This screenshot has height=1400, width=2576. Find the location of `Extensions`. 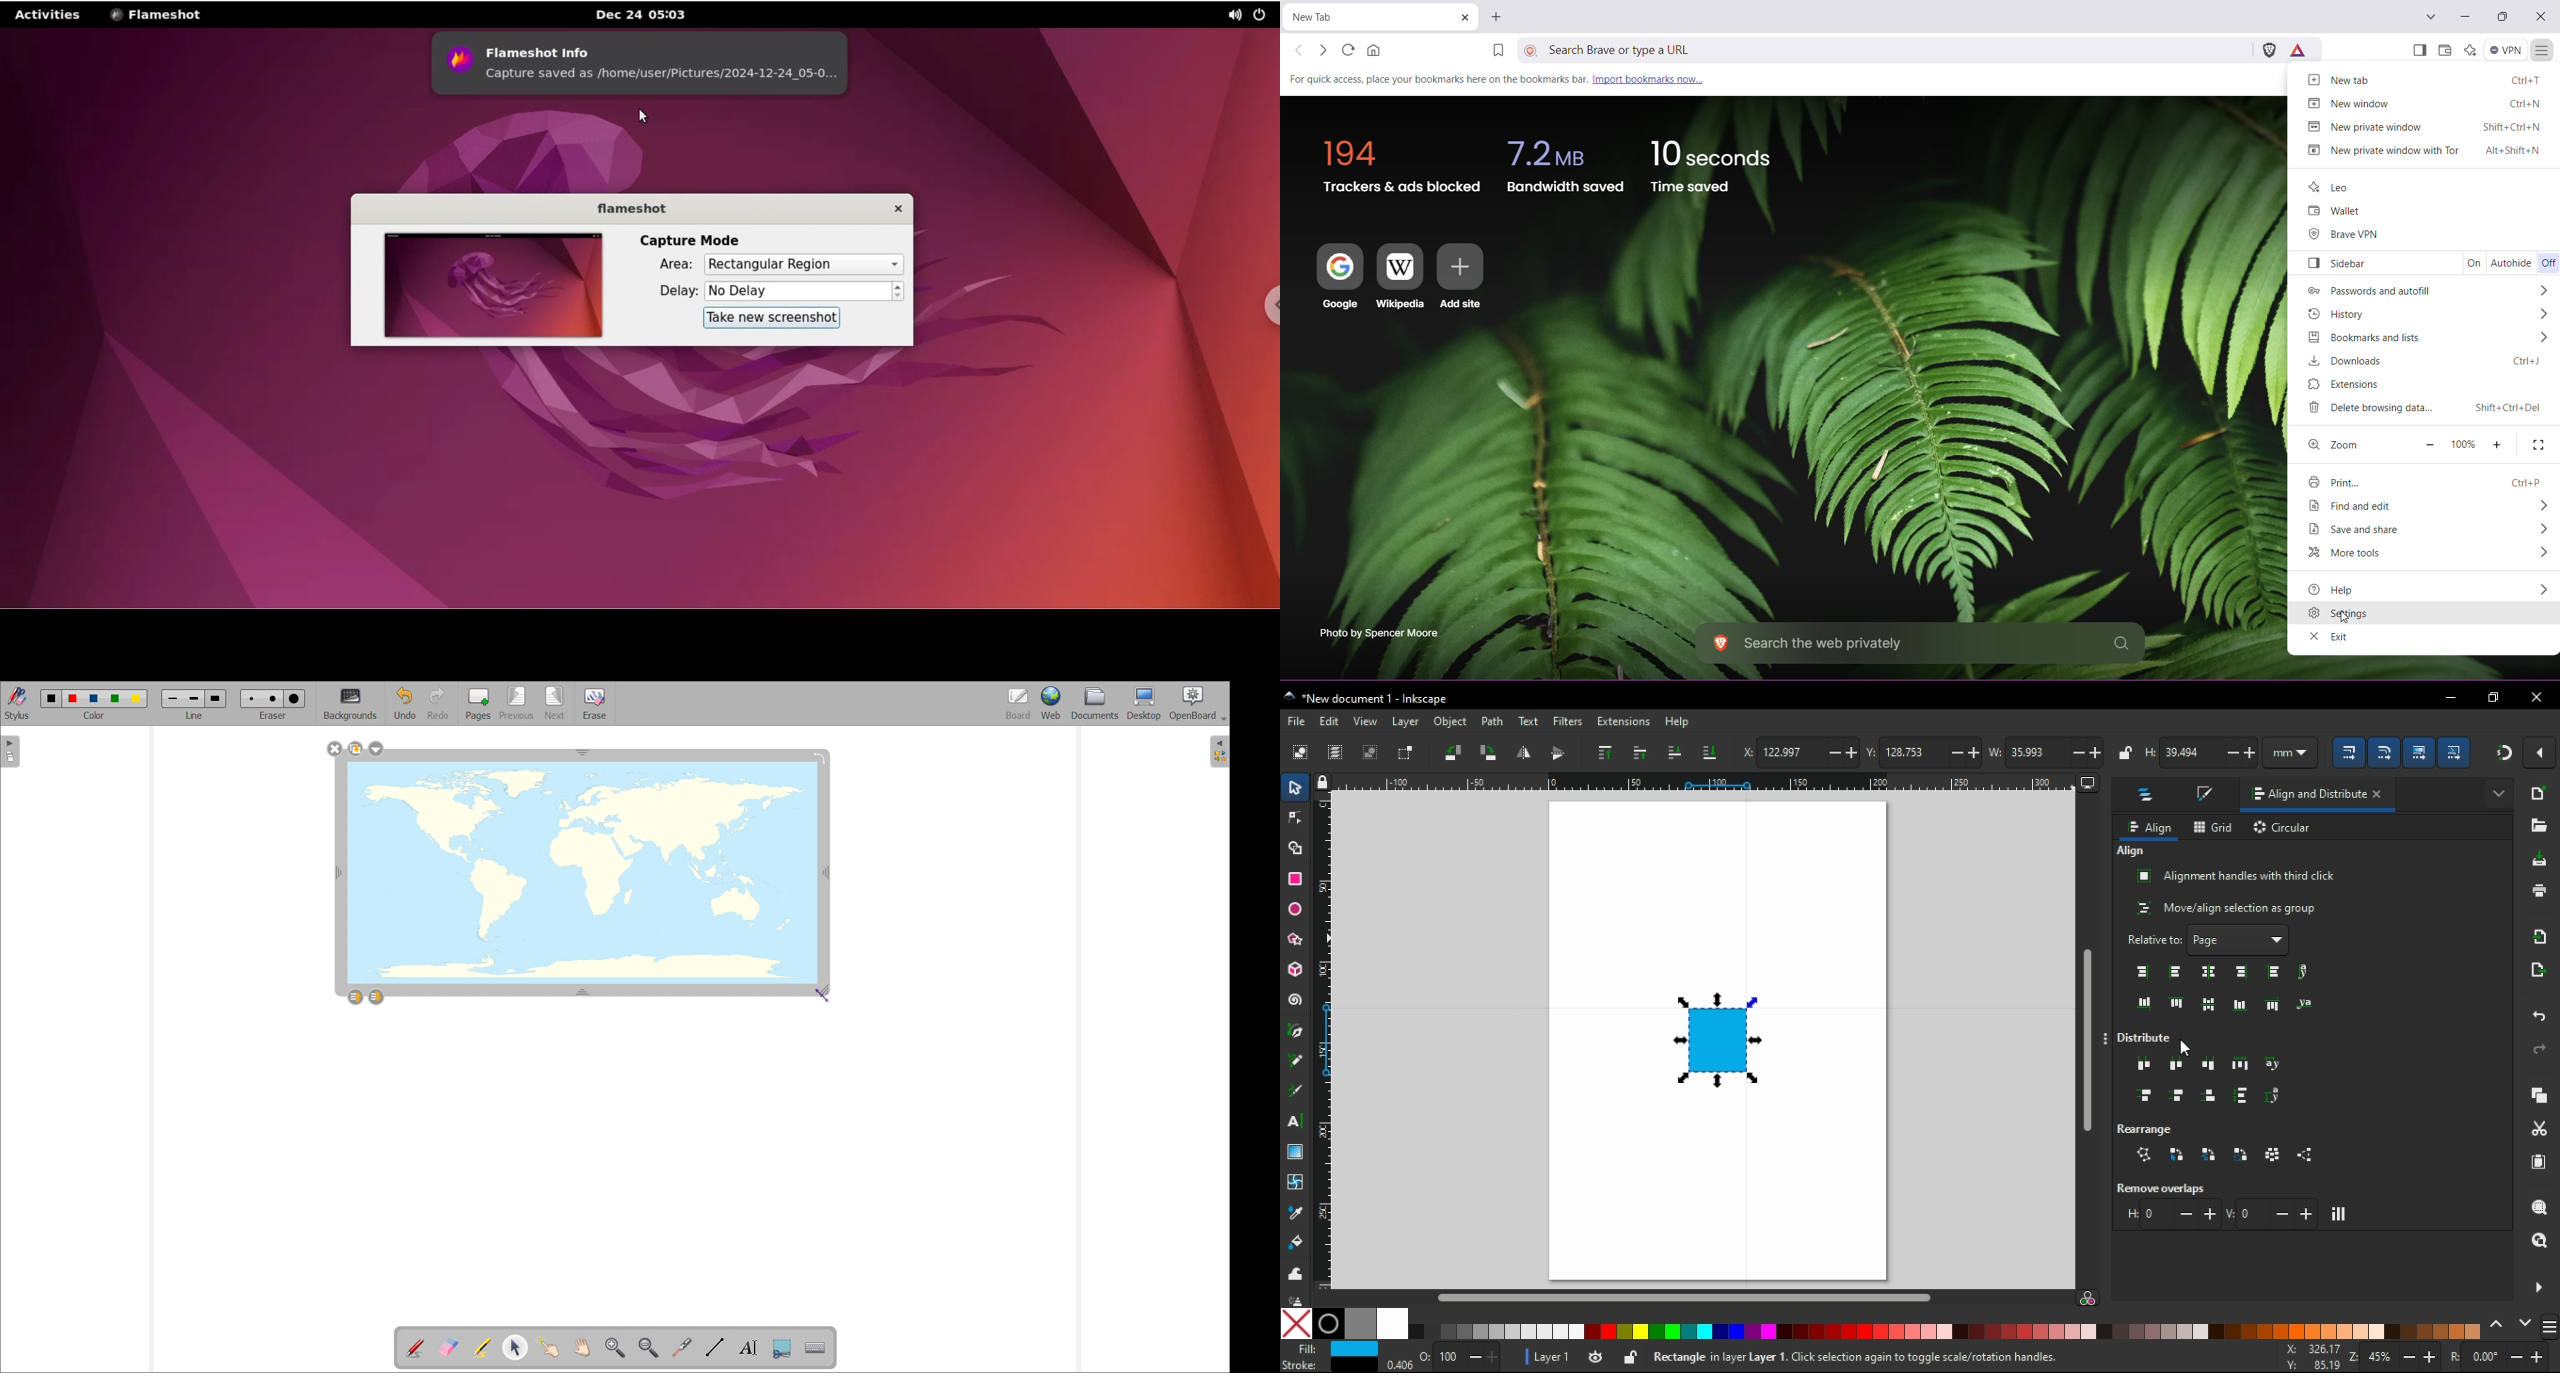

Extensions is located at coordinates (2351, 384).